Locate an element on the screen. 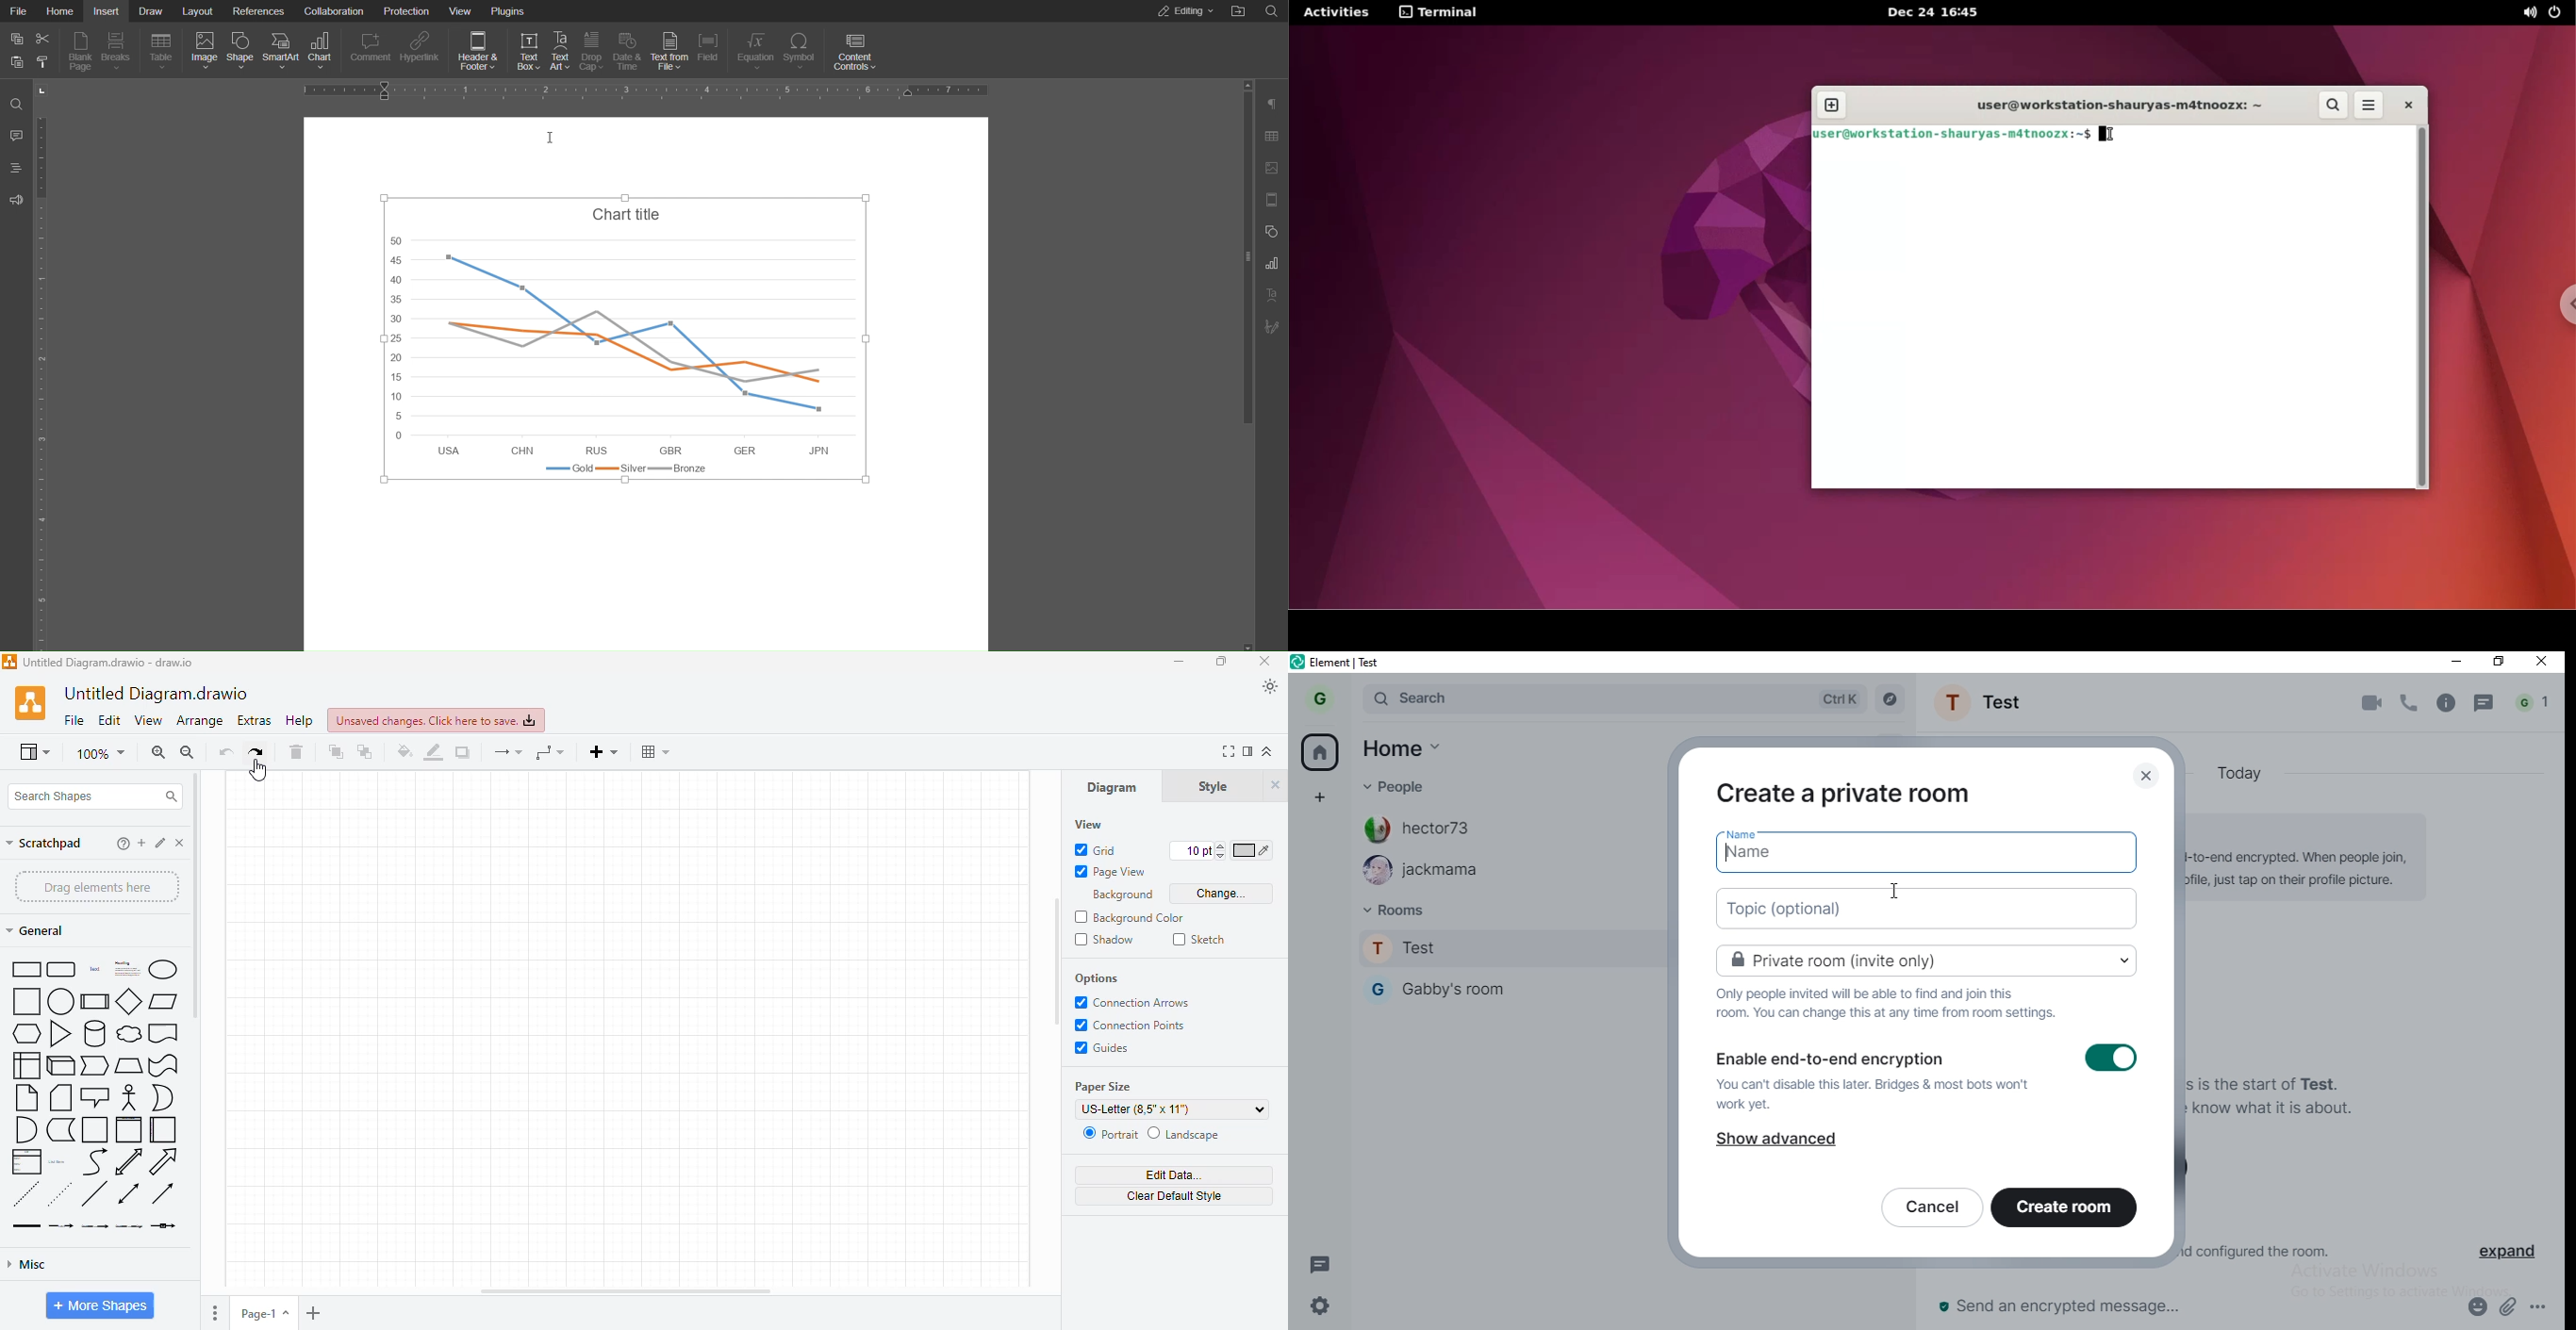  redo is located at coordinates (256, 751).